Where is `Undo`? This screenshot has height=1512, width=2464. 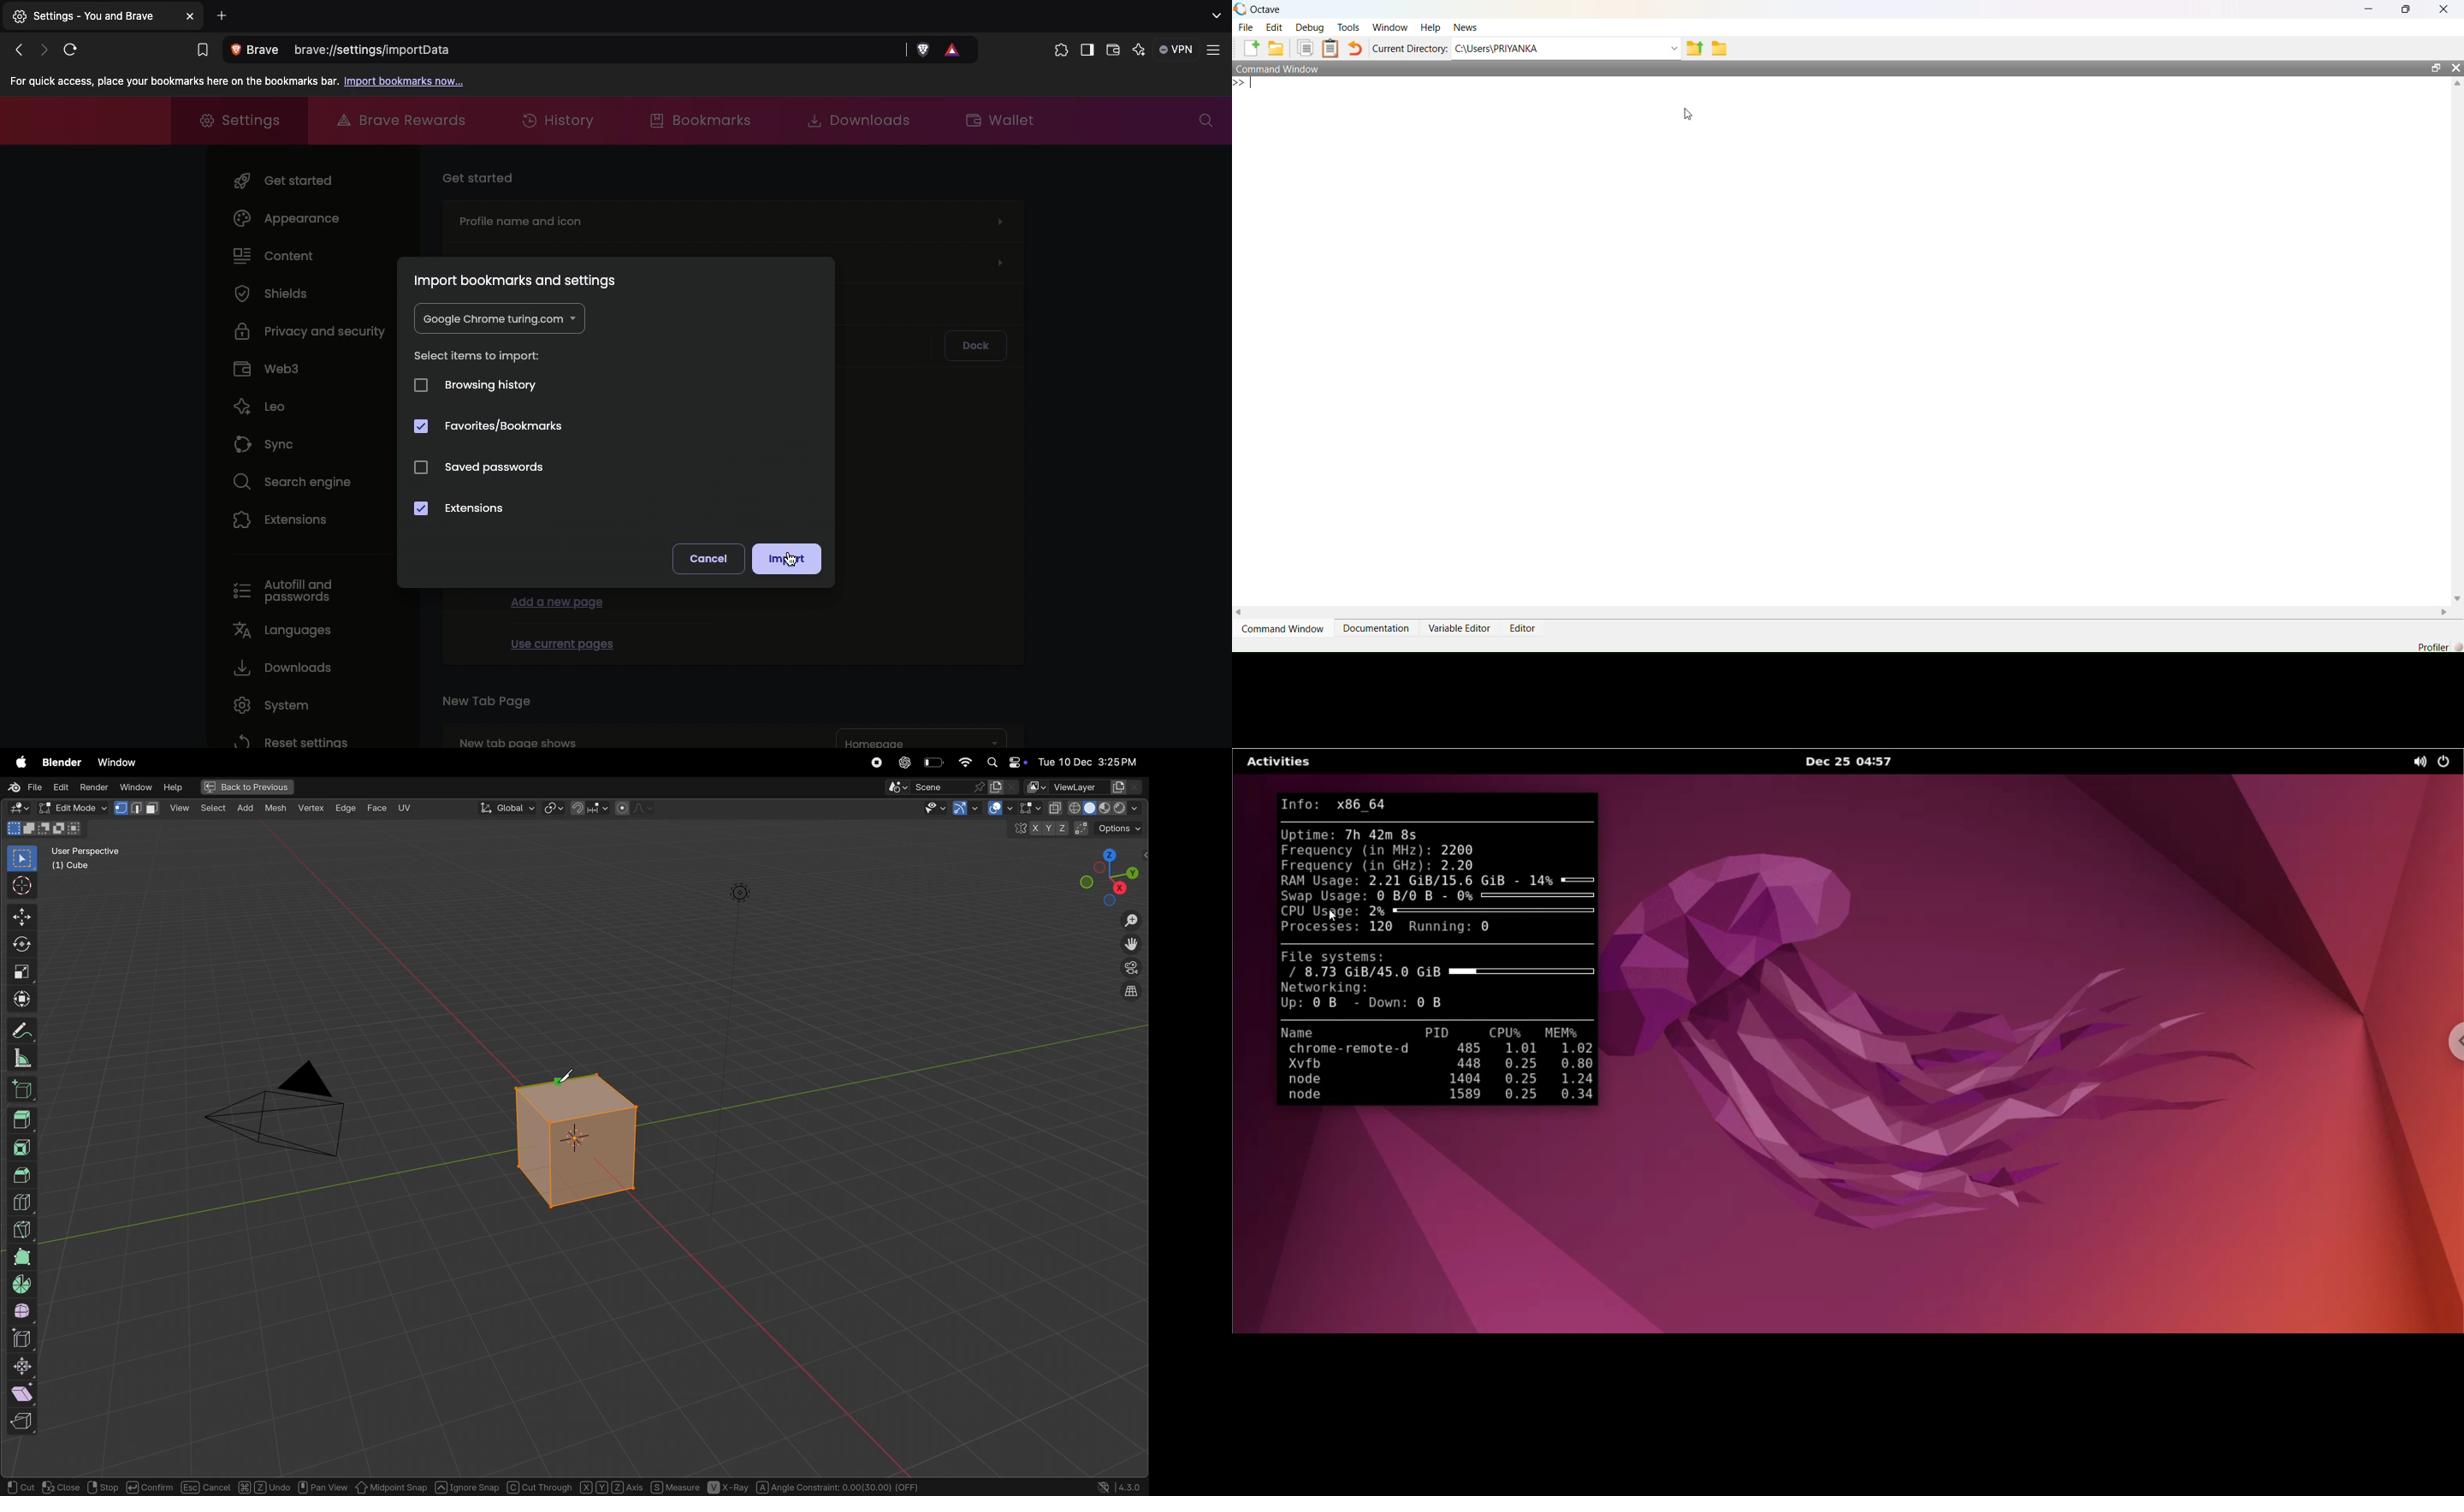
Undo is located at coordinates (265, 1486).